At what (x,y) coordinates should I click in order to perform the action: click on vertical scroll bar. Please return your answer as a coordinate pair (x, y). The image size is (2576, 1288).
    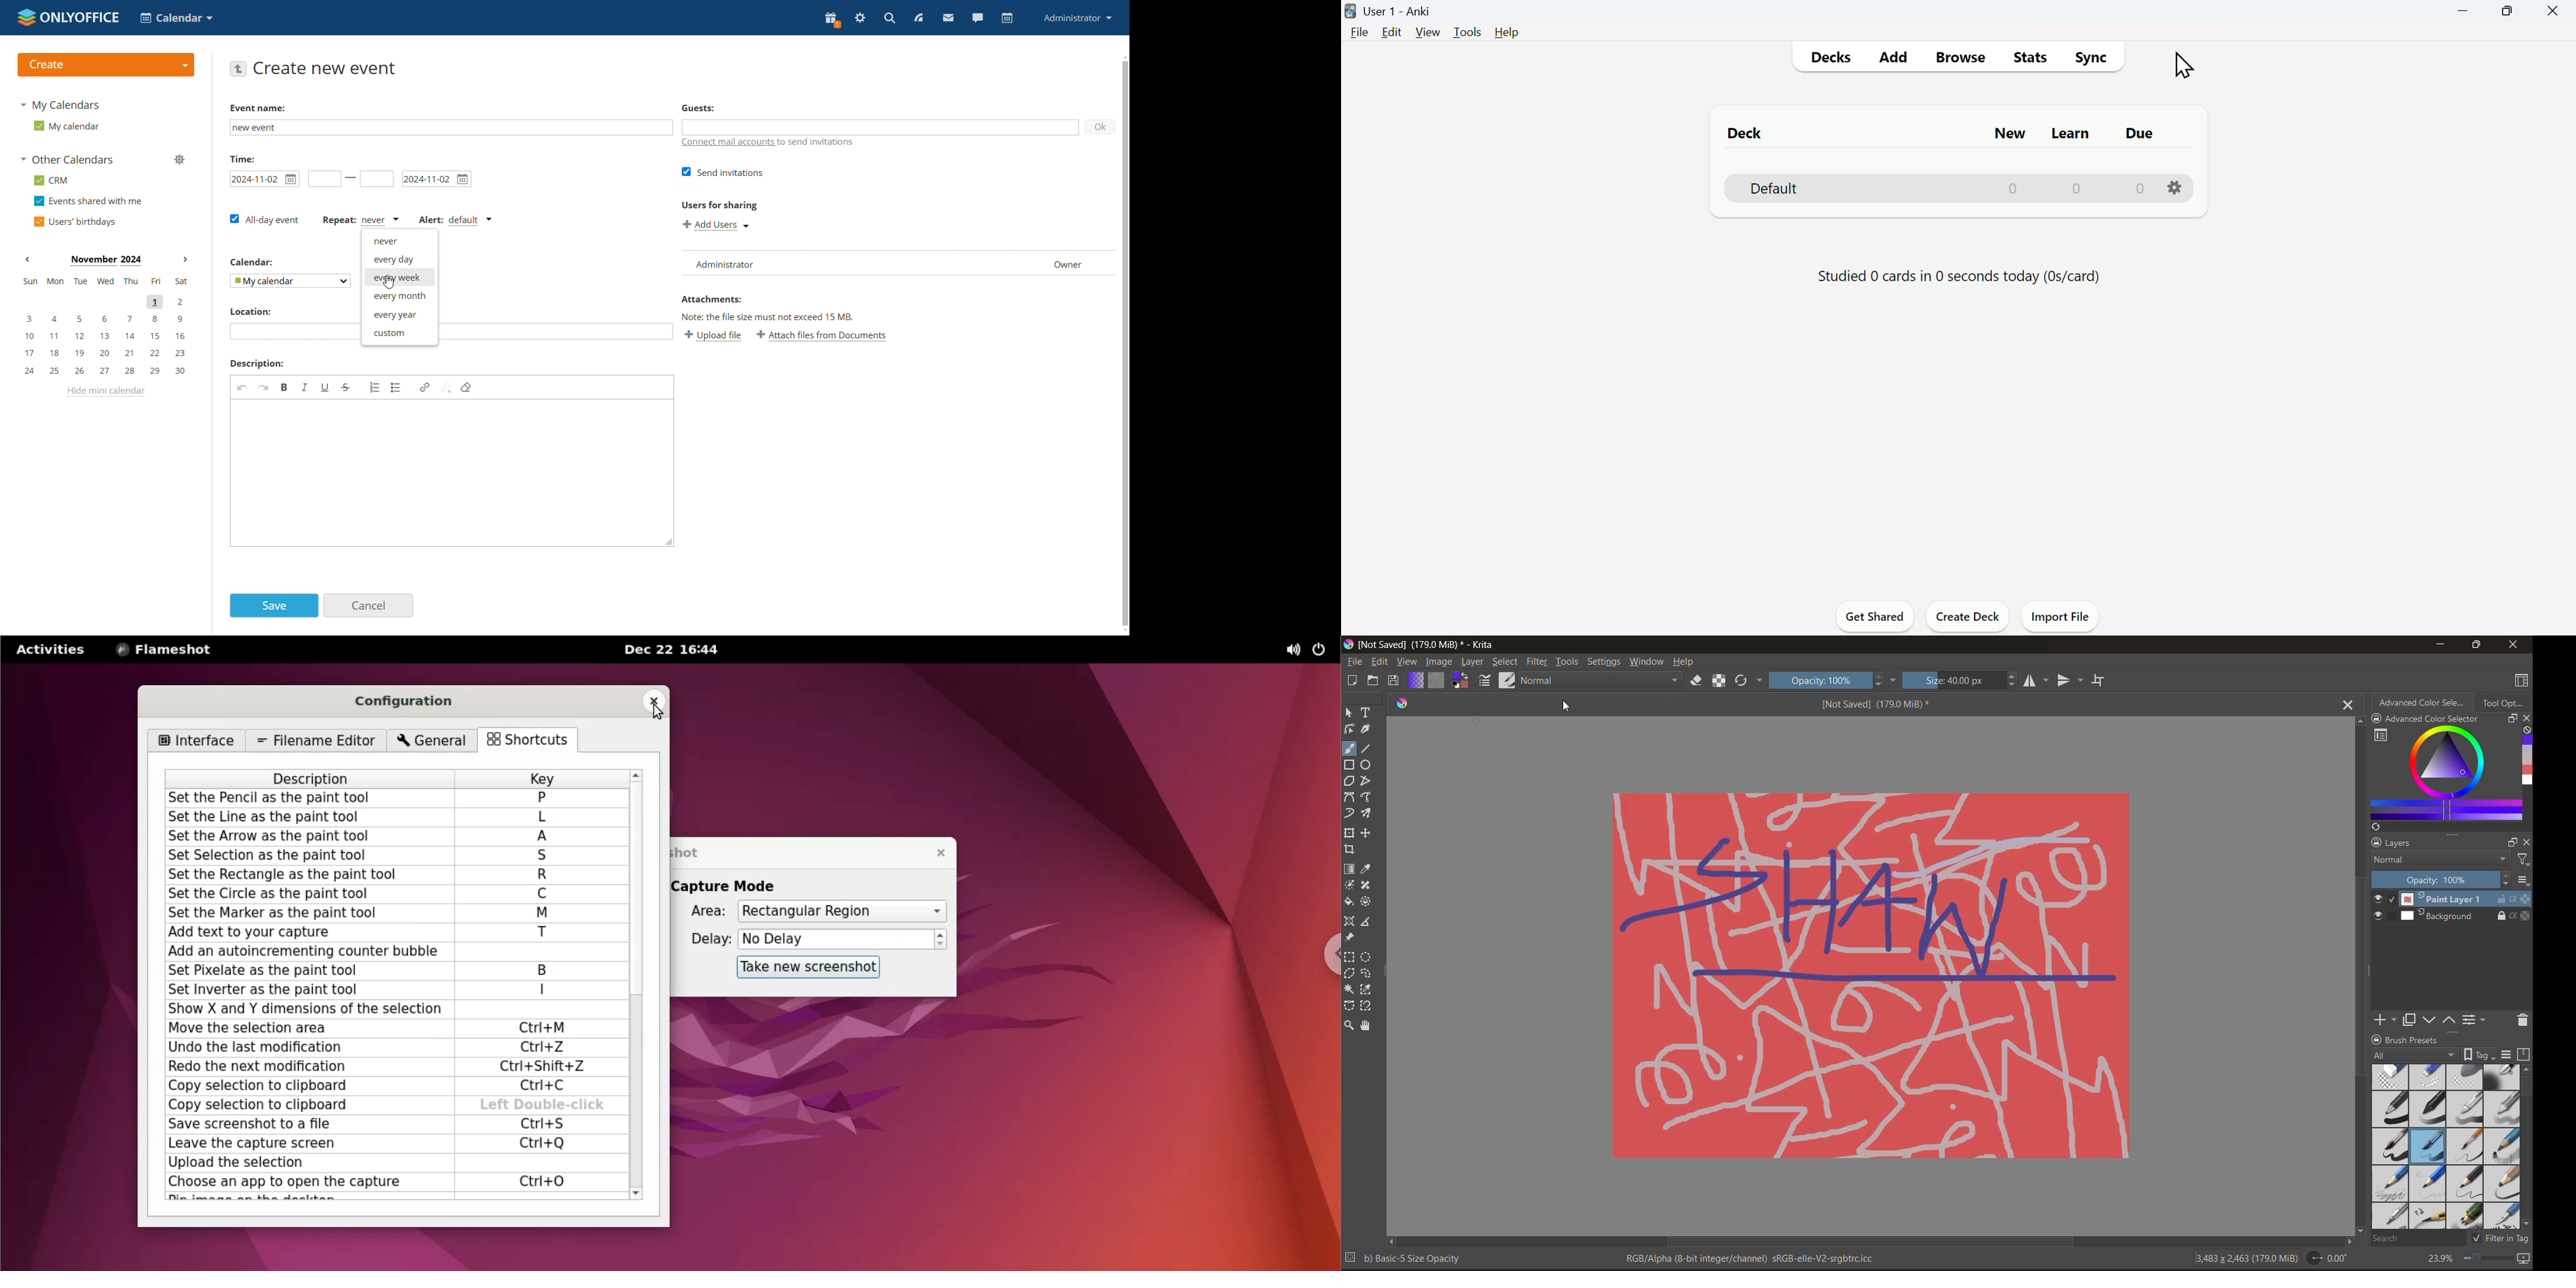
    Looking at the image, I should click on (2358, 983).